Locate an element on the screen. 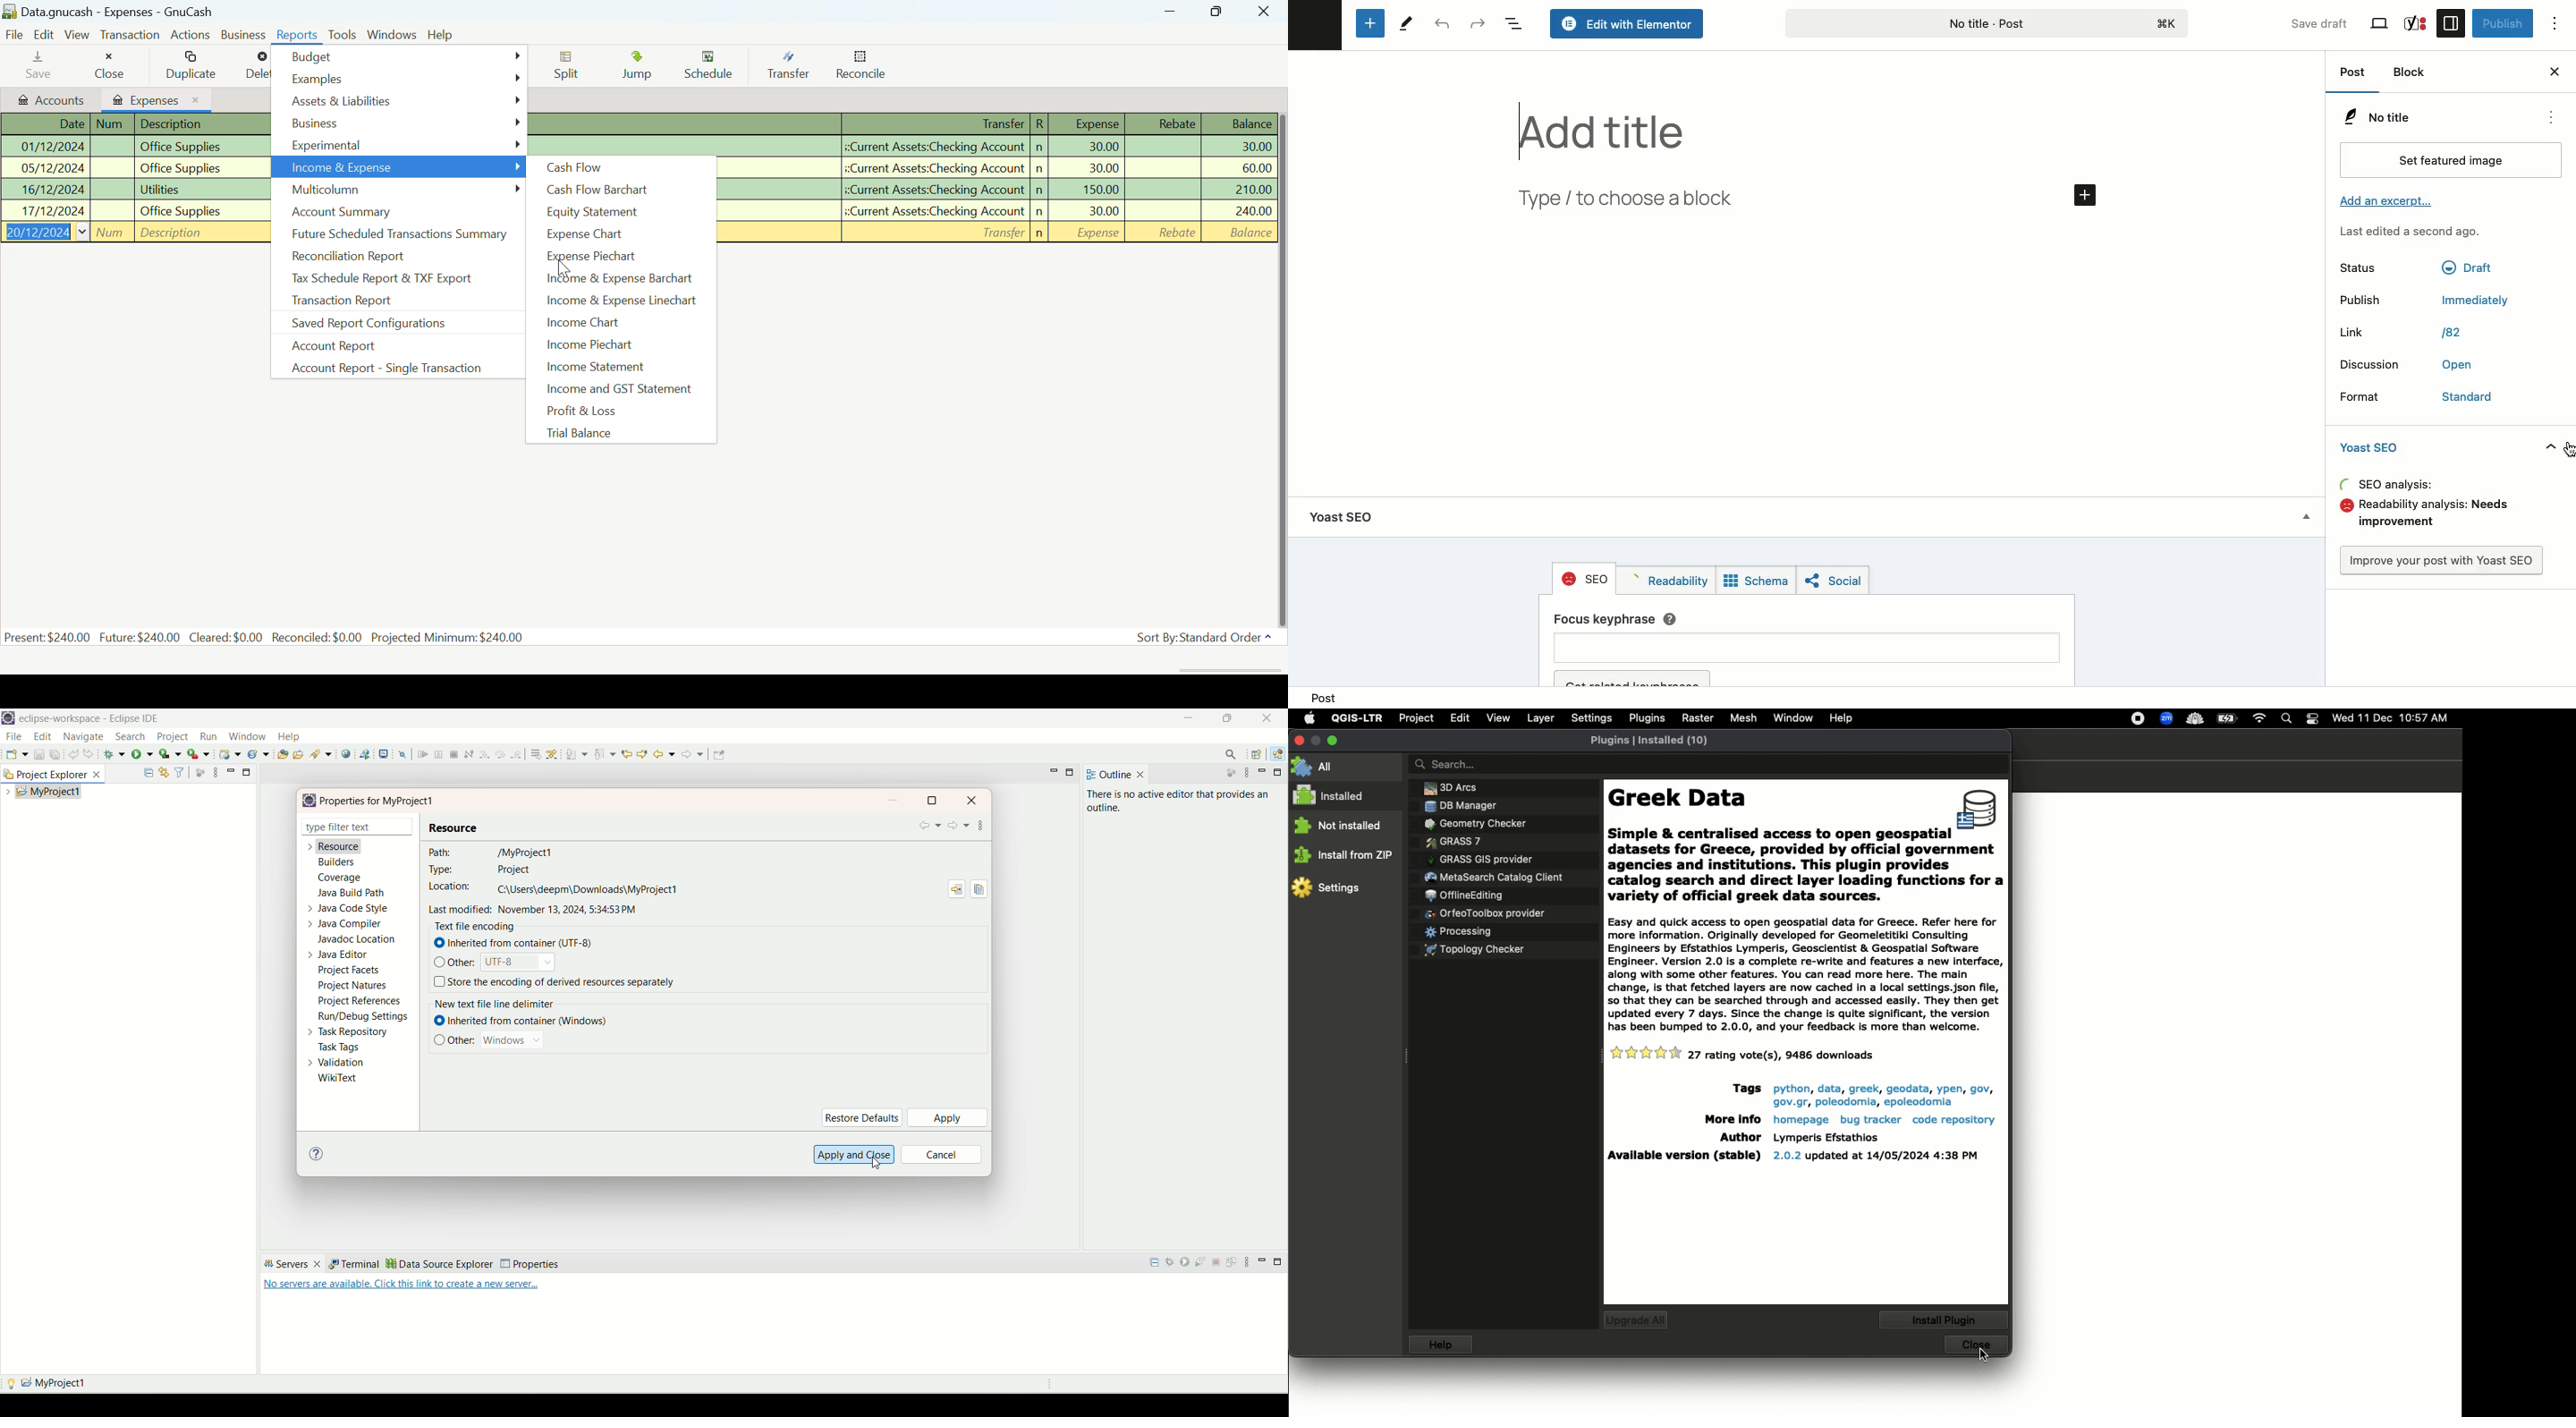 The width and height of the screenshot is (2576, 1428). copy path is located at coordinates (979, 891).